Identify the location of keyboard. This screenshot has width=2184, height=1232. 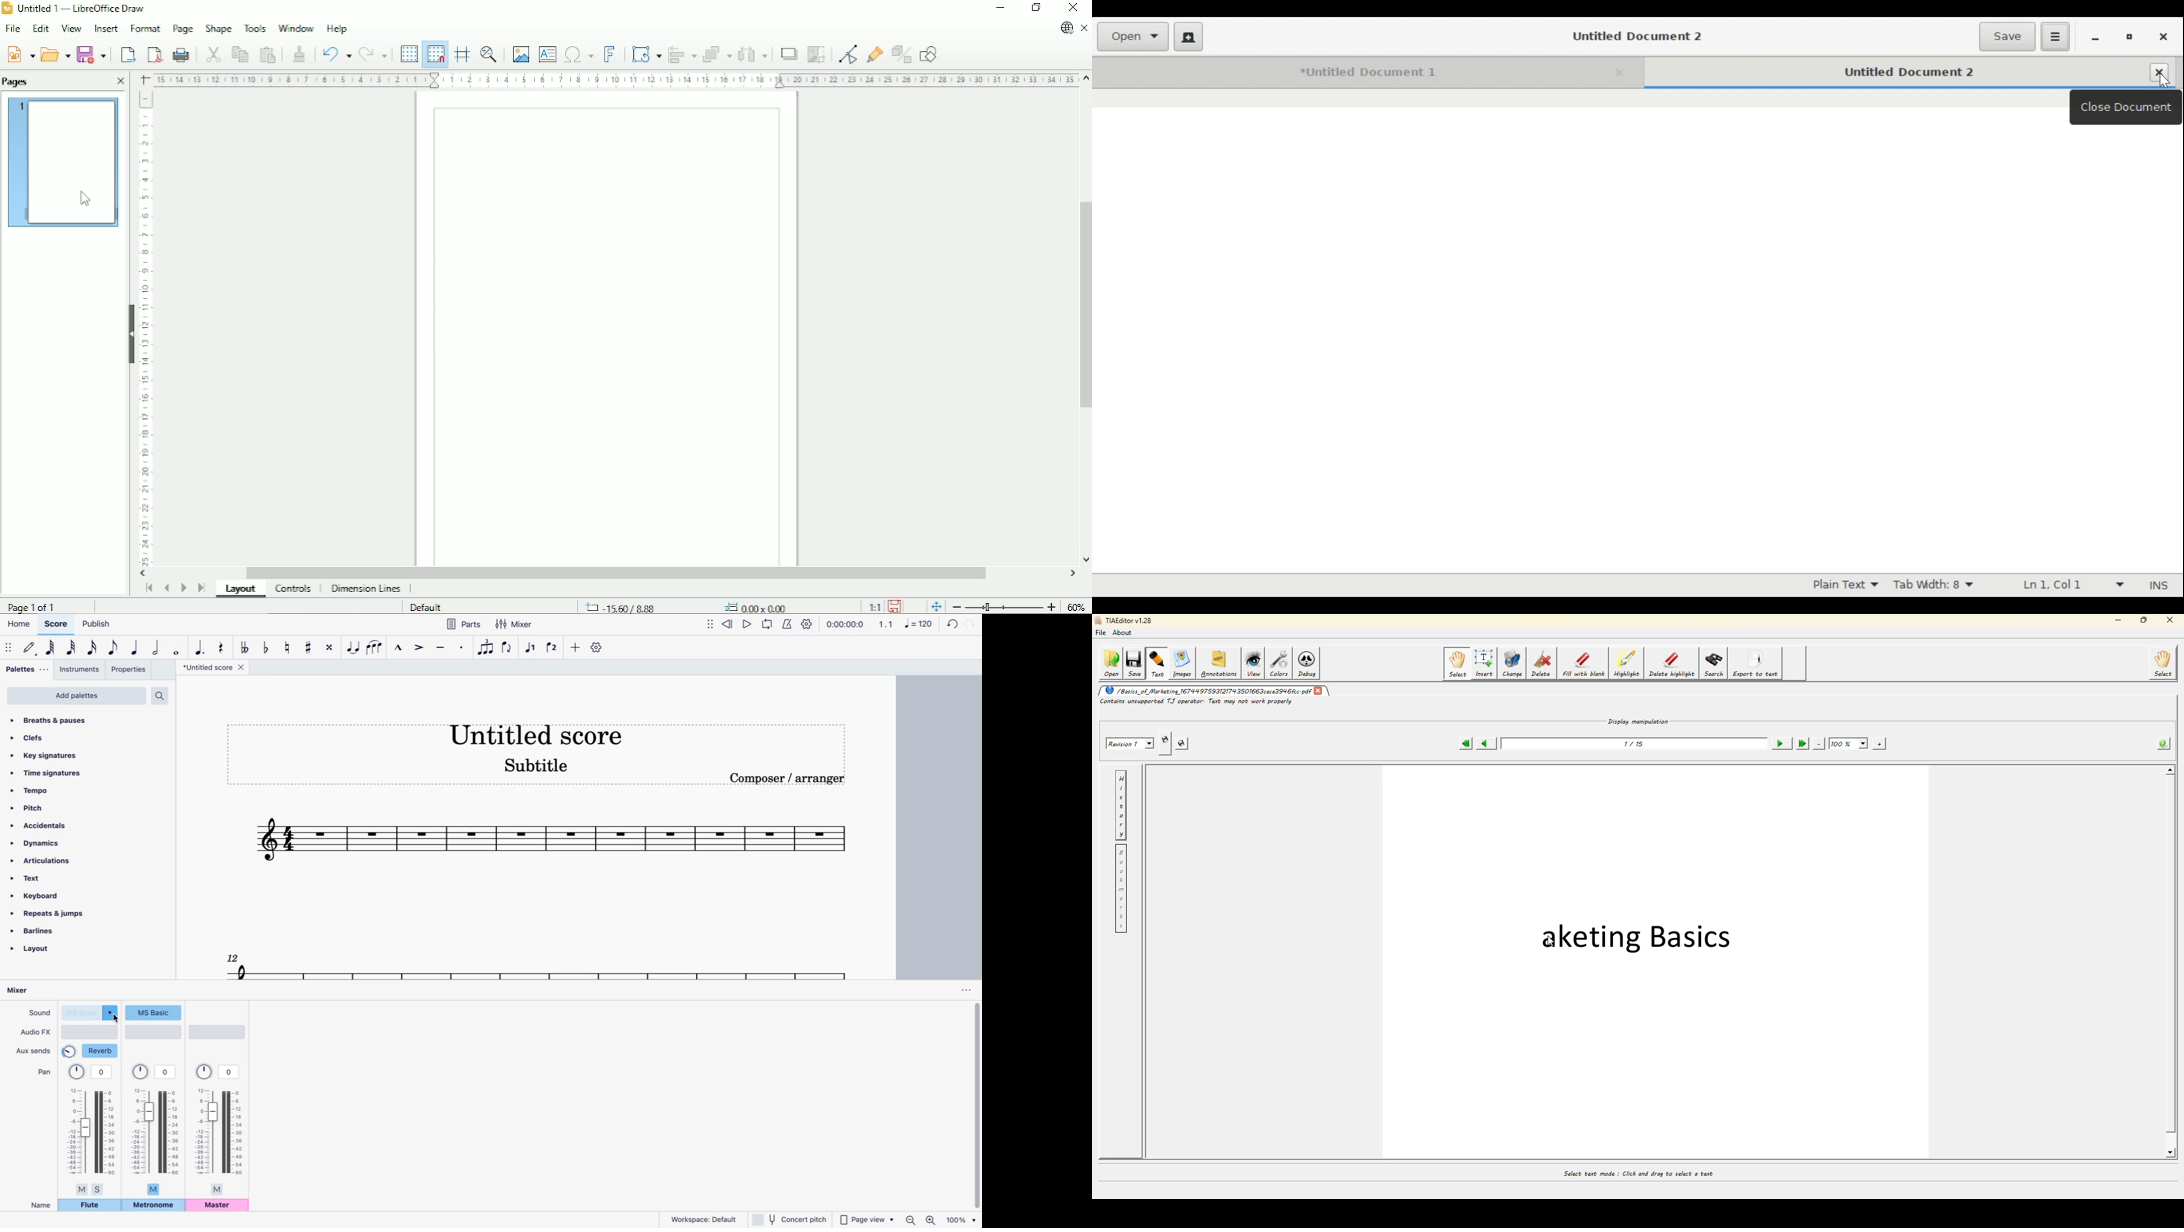
(41, 895).